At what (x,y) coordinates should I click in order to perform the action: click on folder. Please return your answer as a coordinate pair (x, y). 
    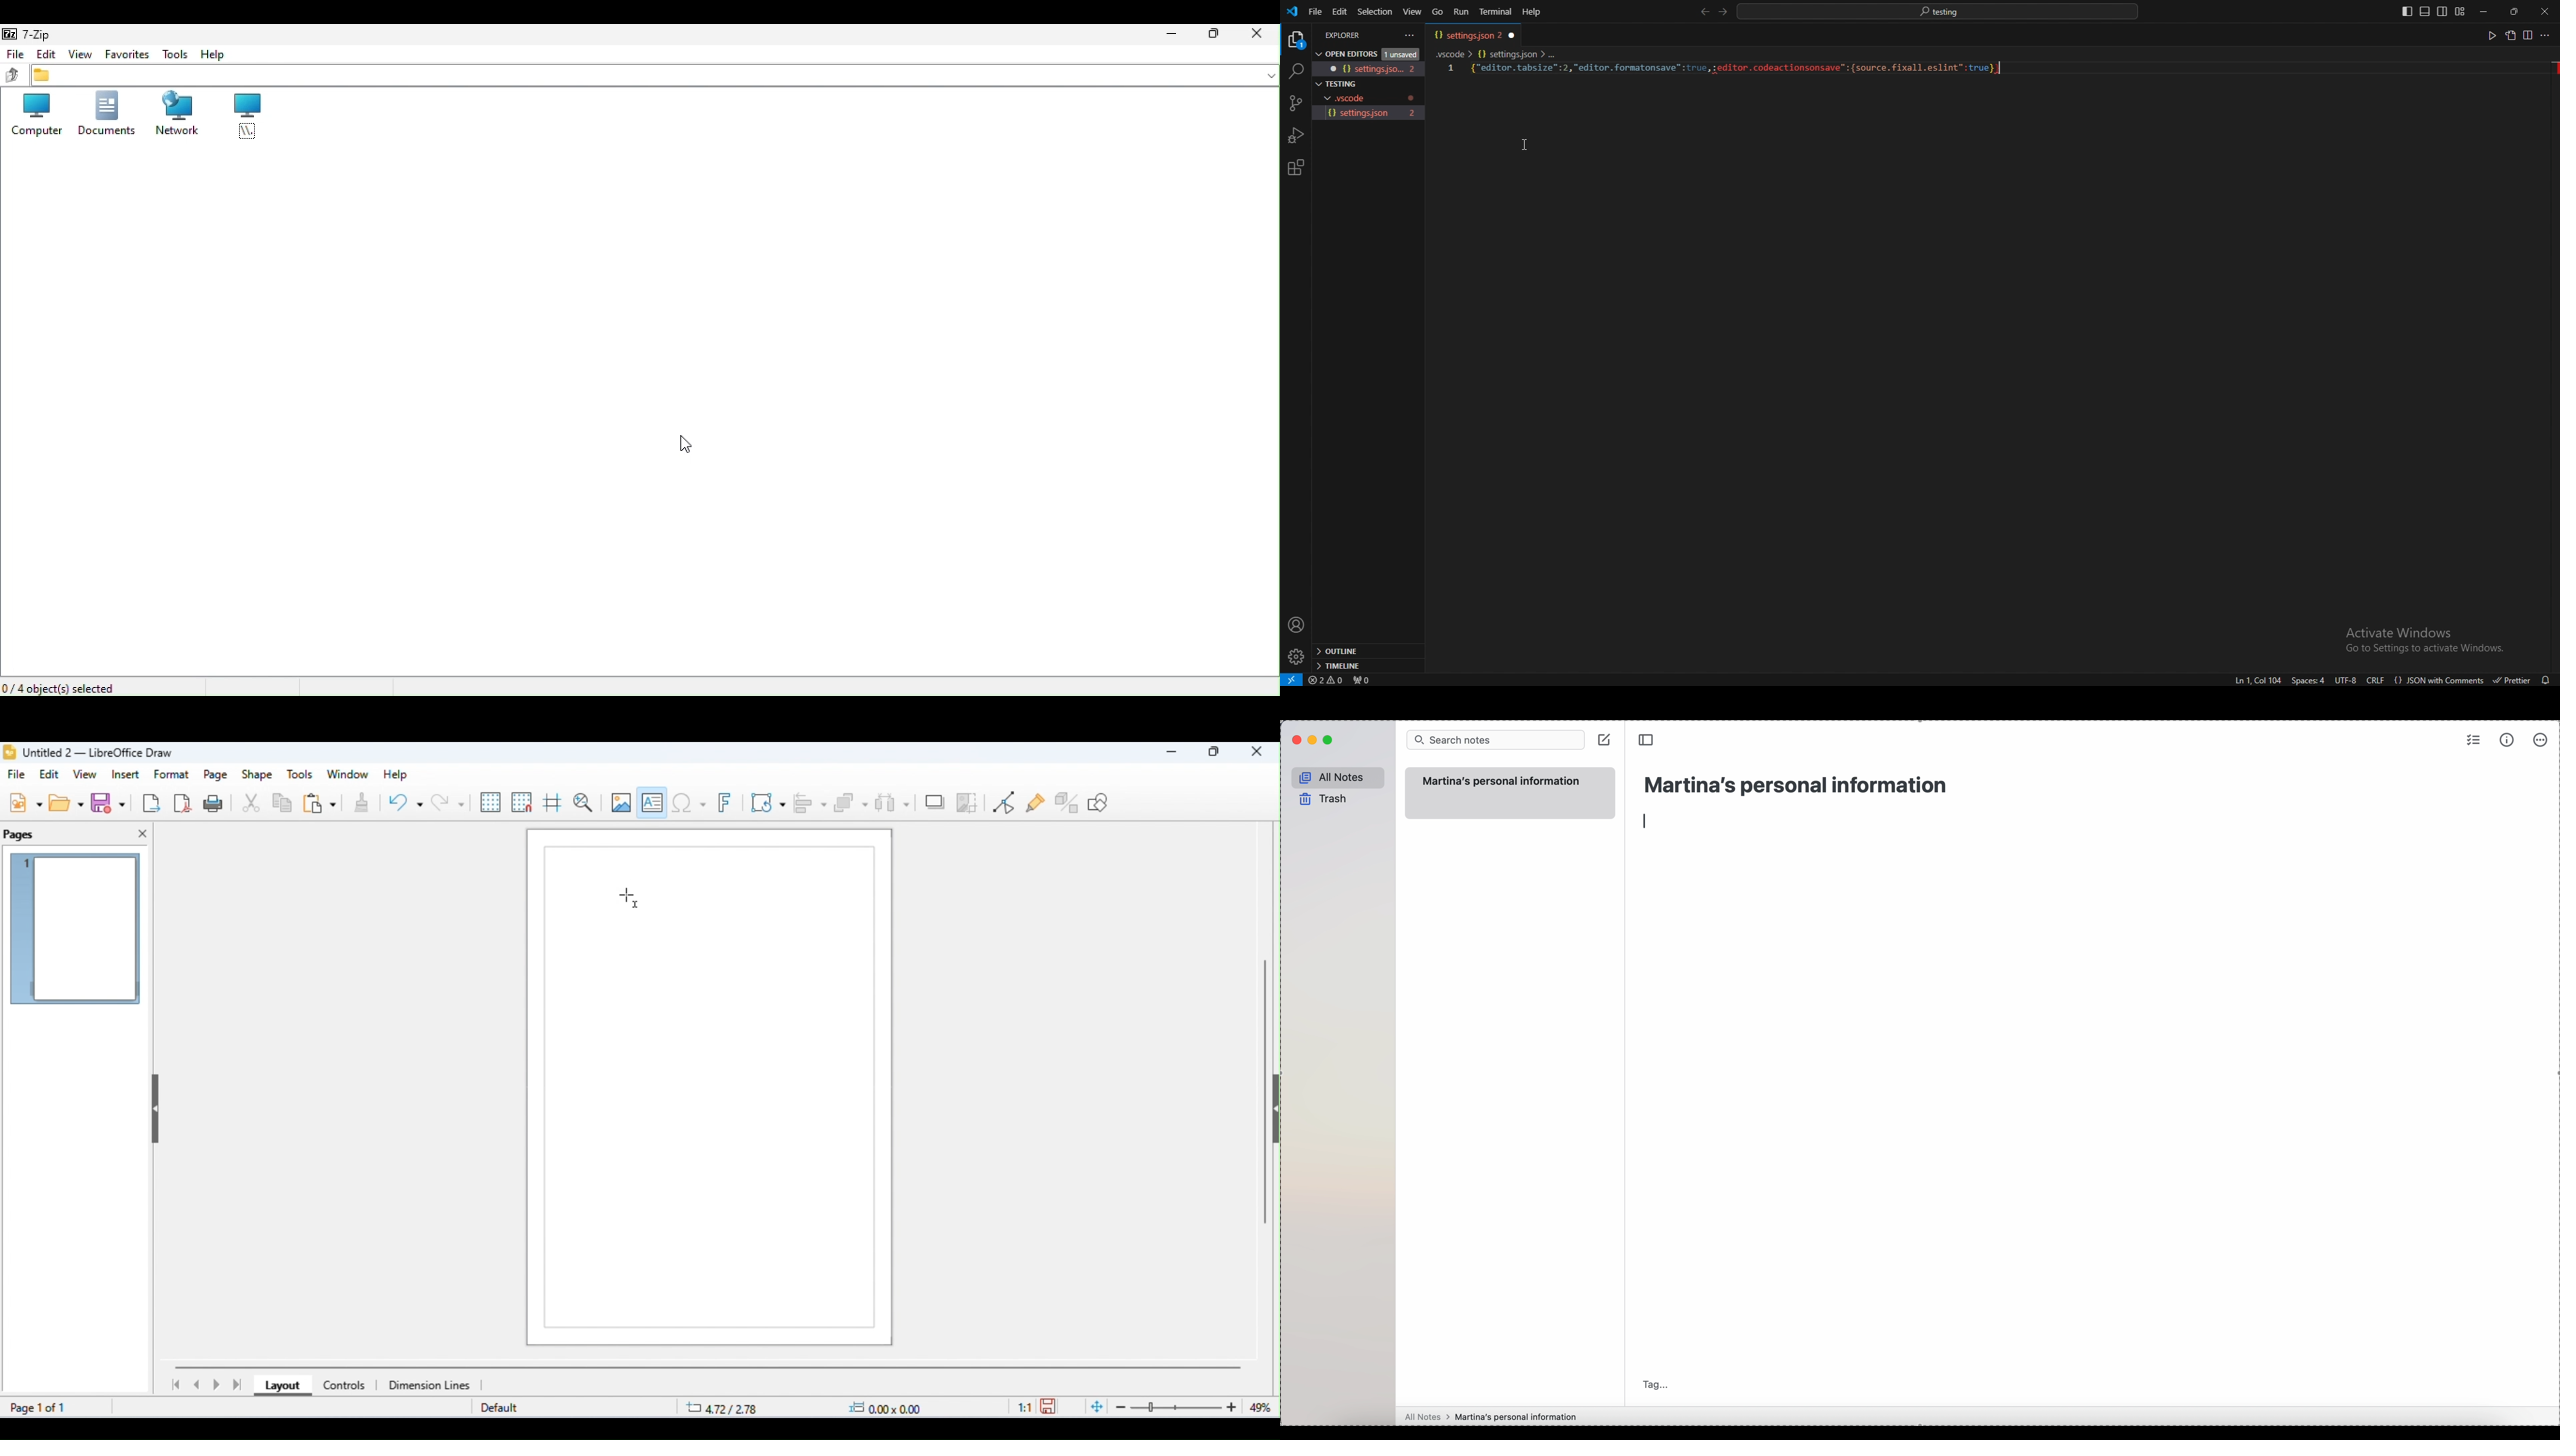
    Looking at the image, I should click on (1371, 97).